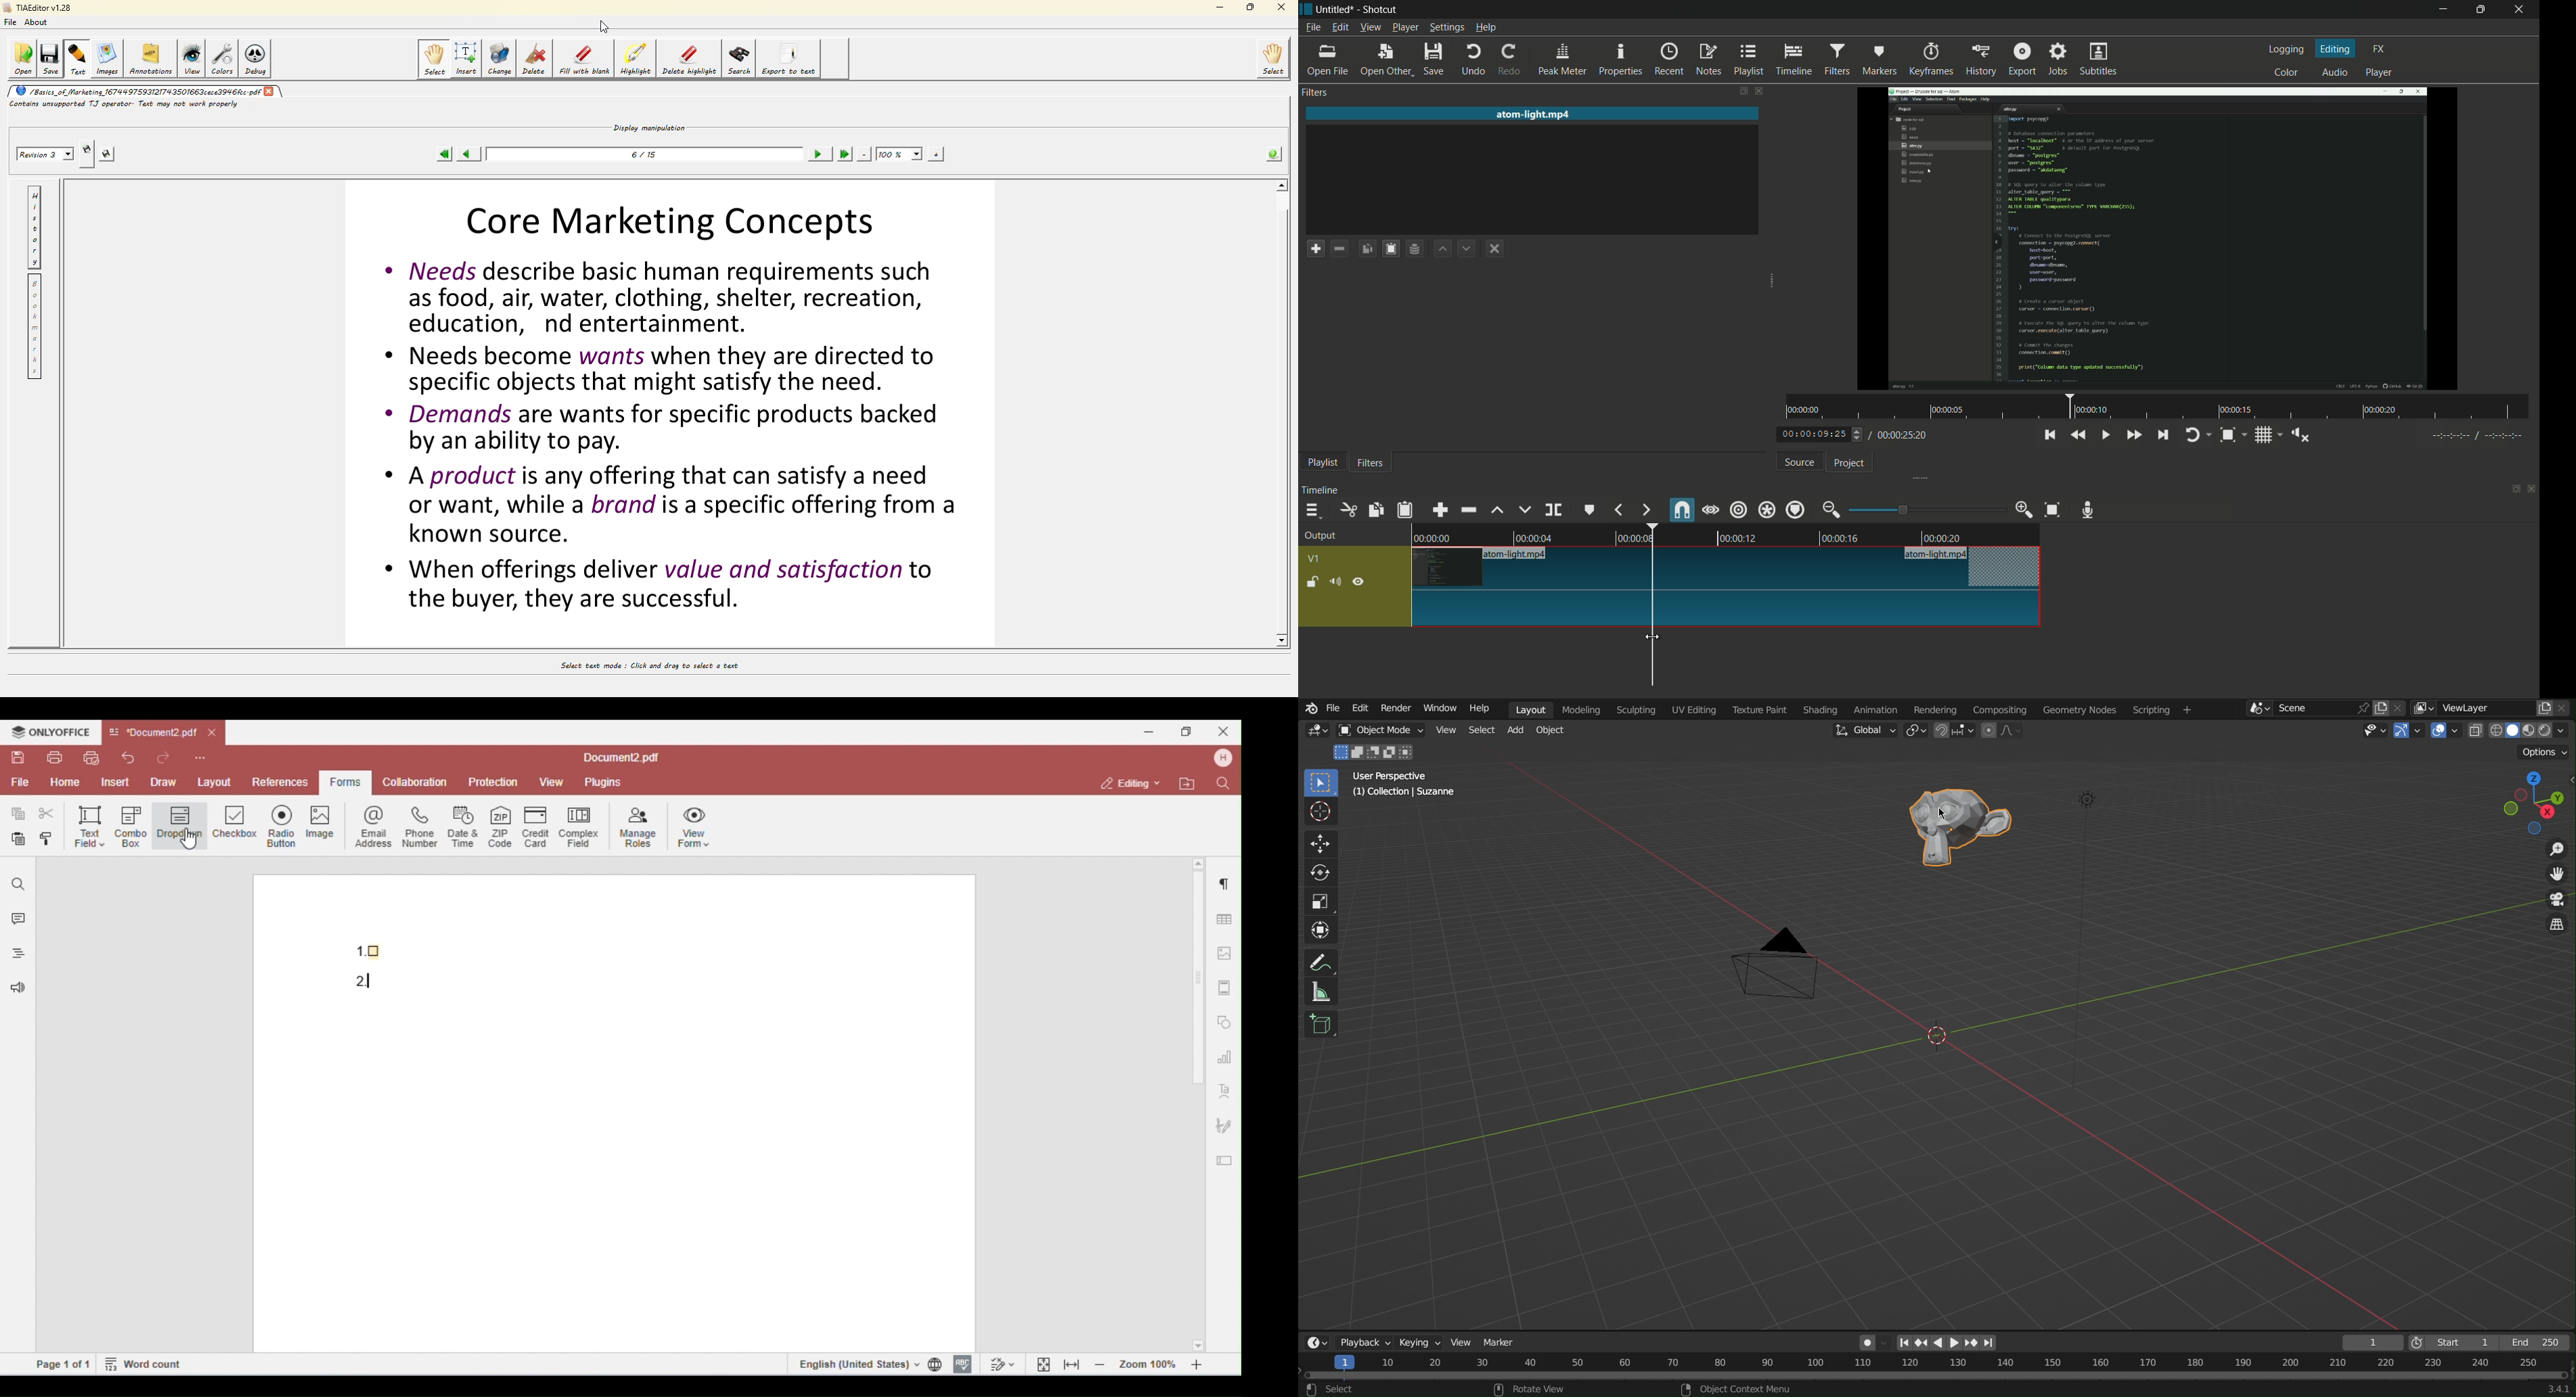 The height and width of the screenshot is (1400, 2576). Describe the element at coordinates (2199, 435) in the screenshot. I see `toggle player looping` at that location.